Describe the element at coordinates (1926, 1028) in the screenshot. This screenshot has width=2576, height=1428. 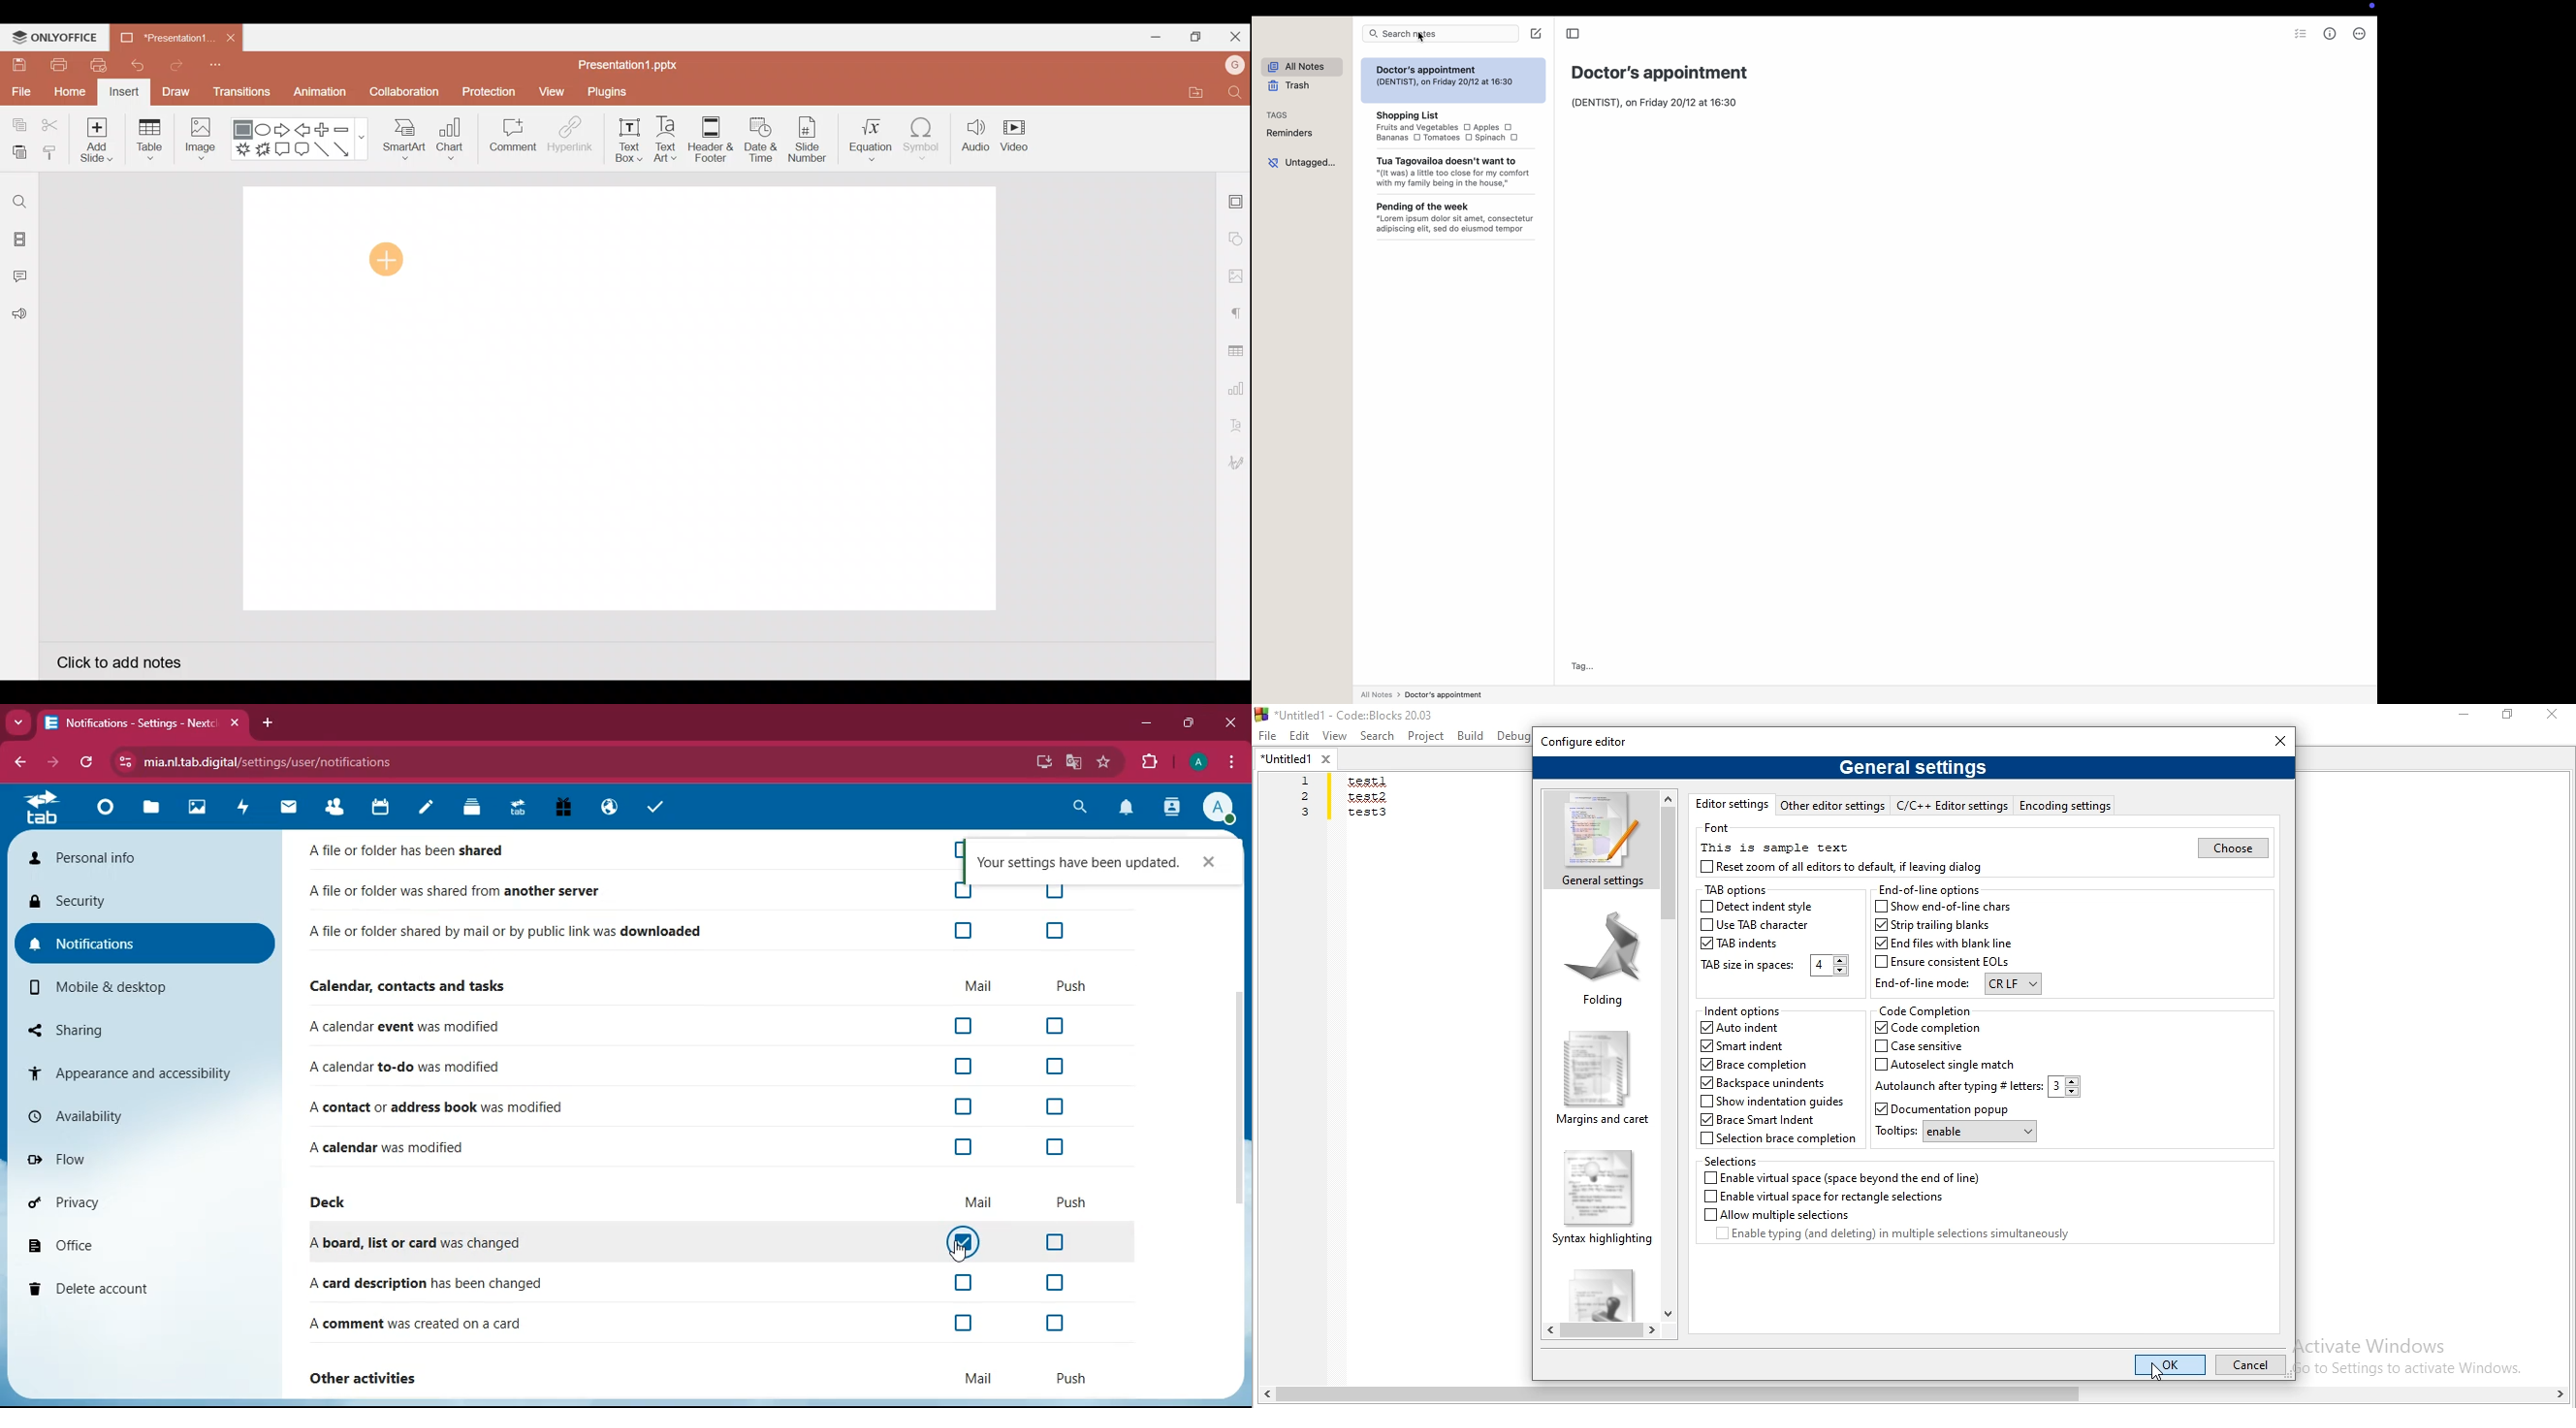
I see `Code completion` at that location.